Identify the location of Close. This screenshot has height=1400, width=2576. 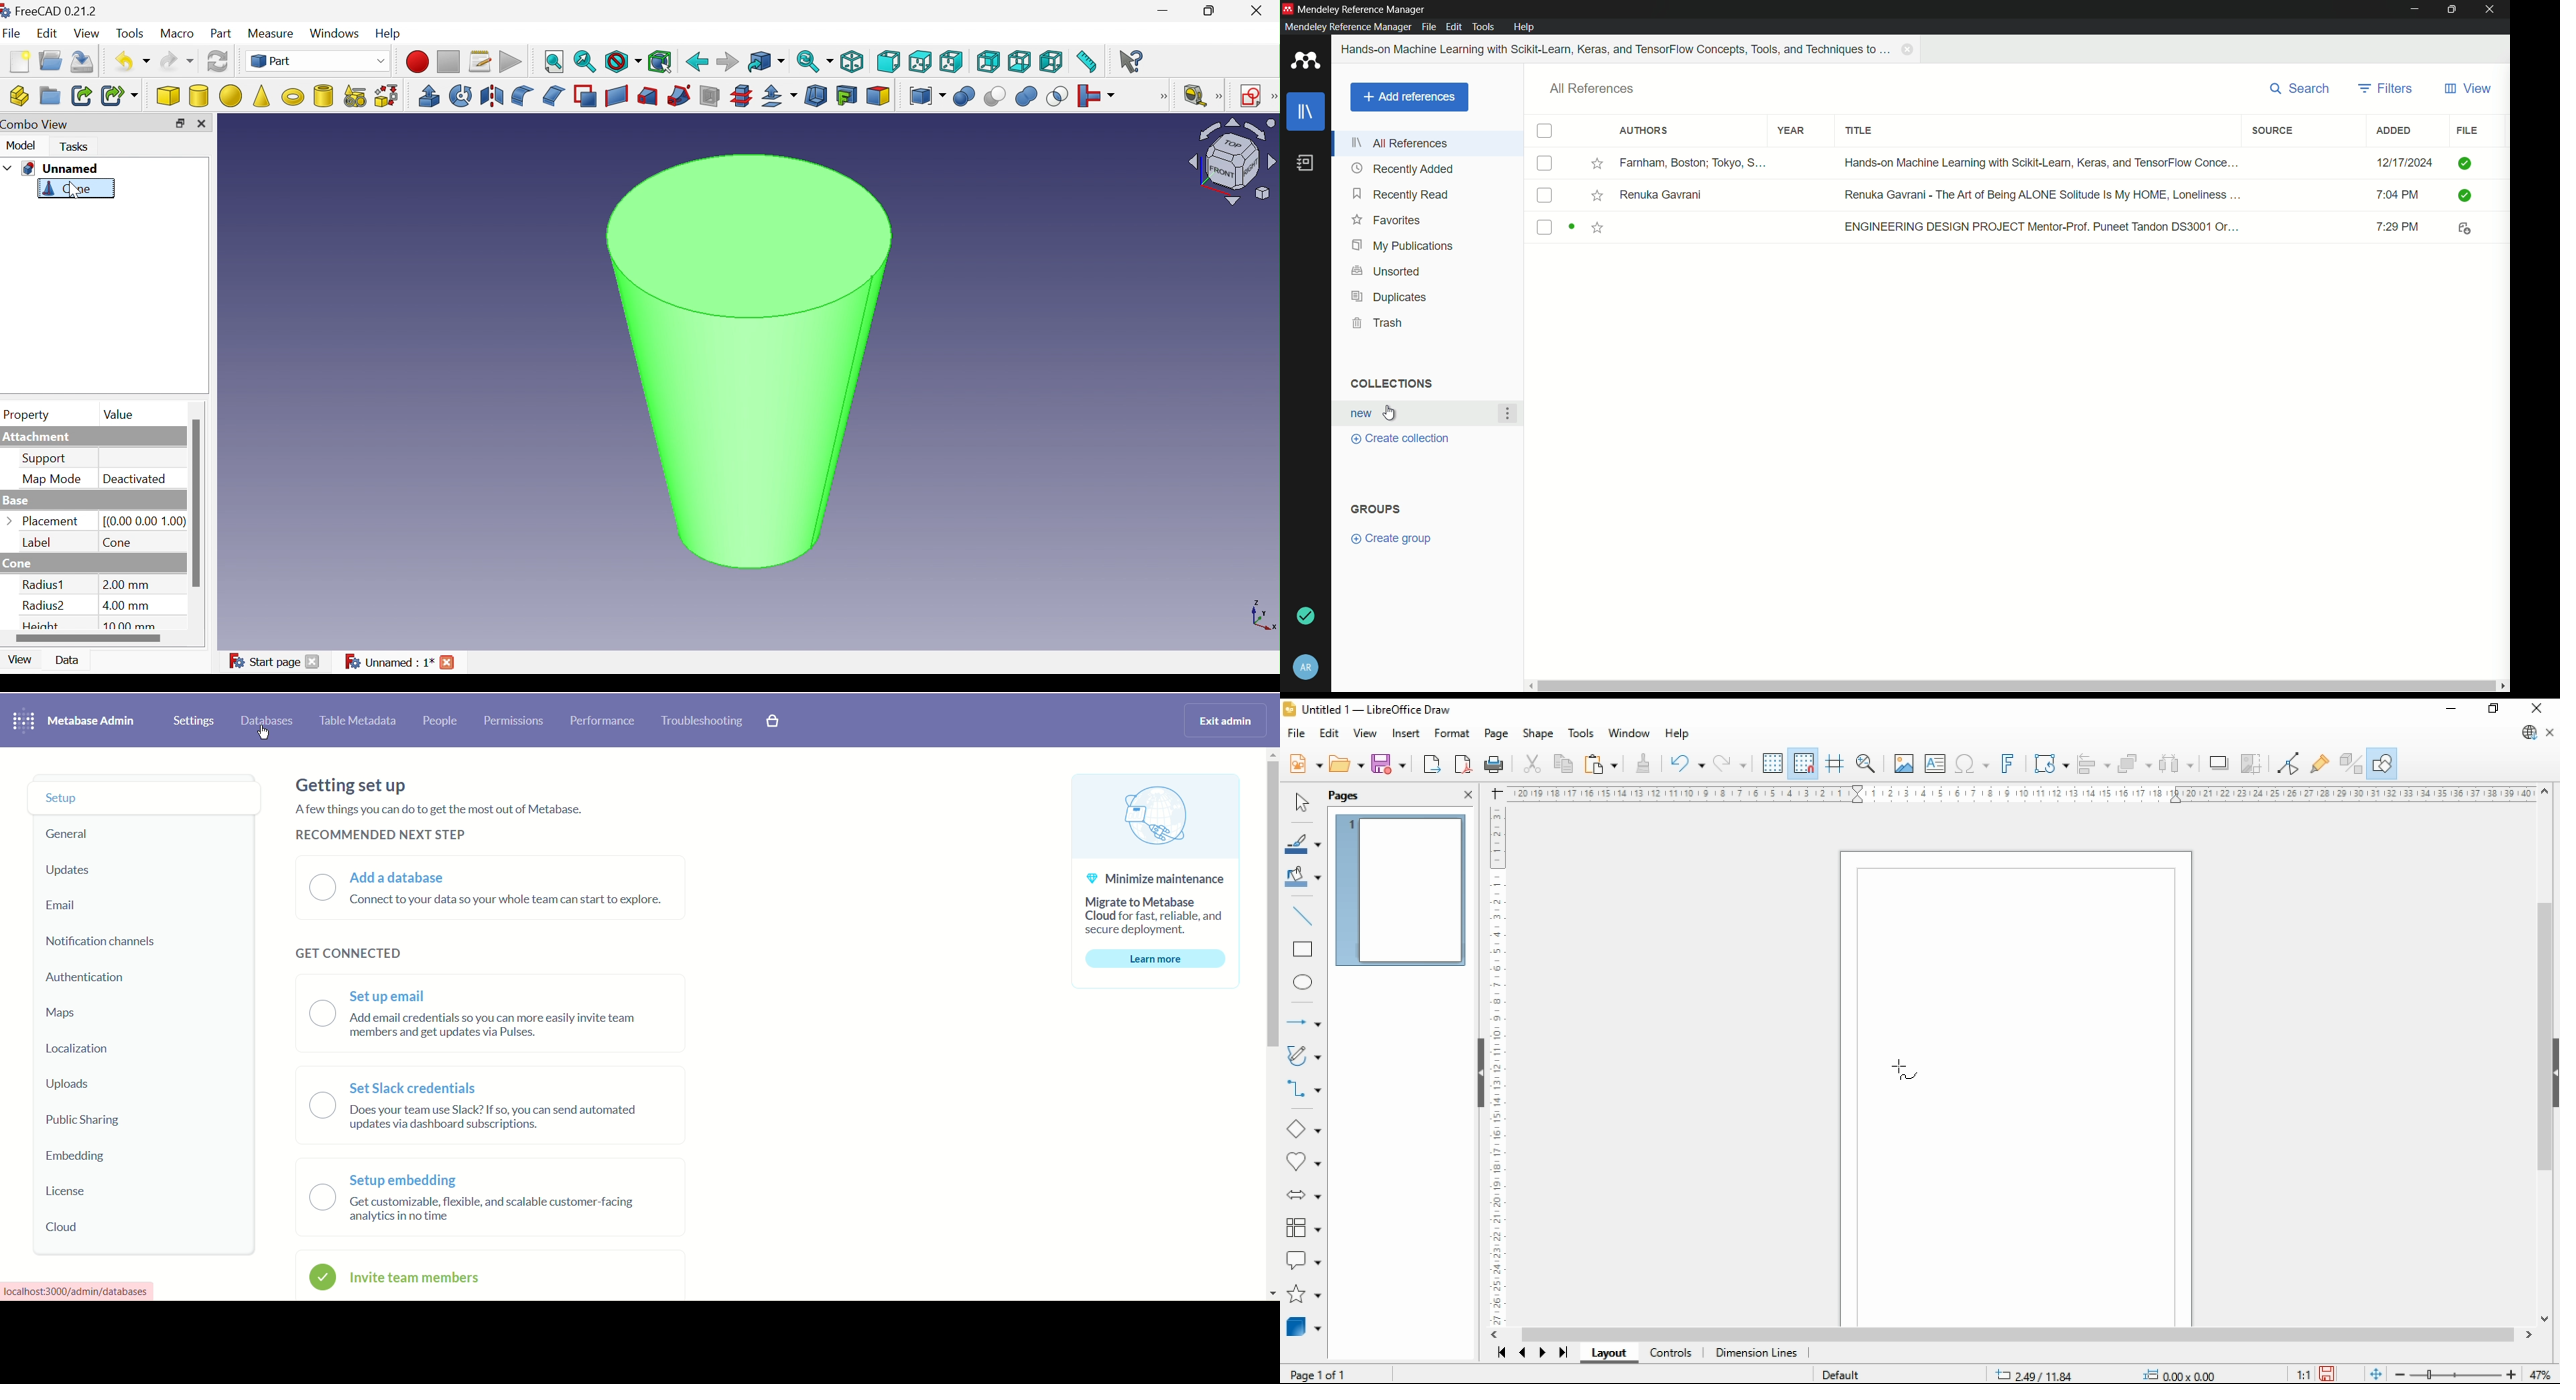
(1258, 9).